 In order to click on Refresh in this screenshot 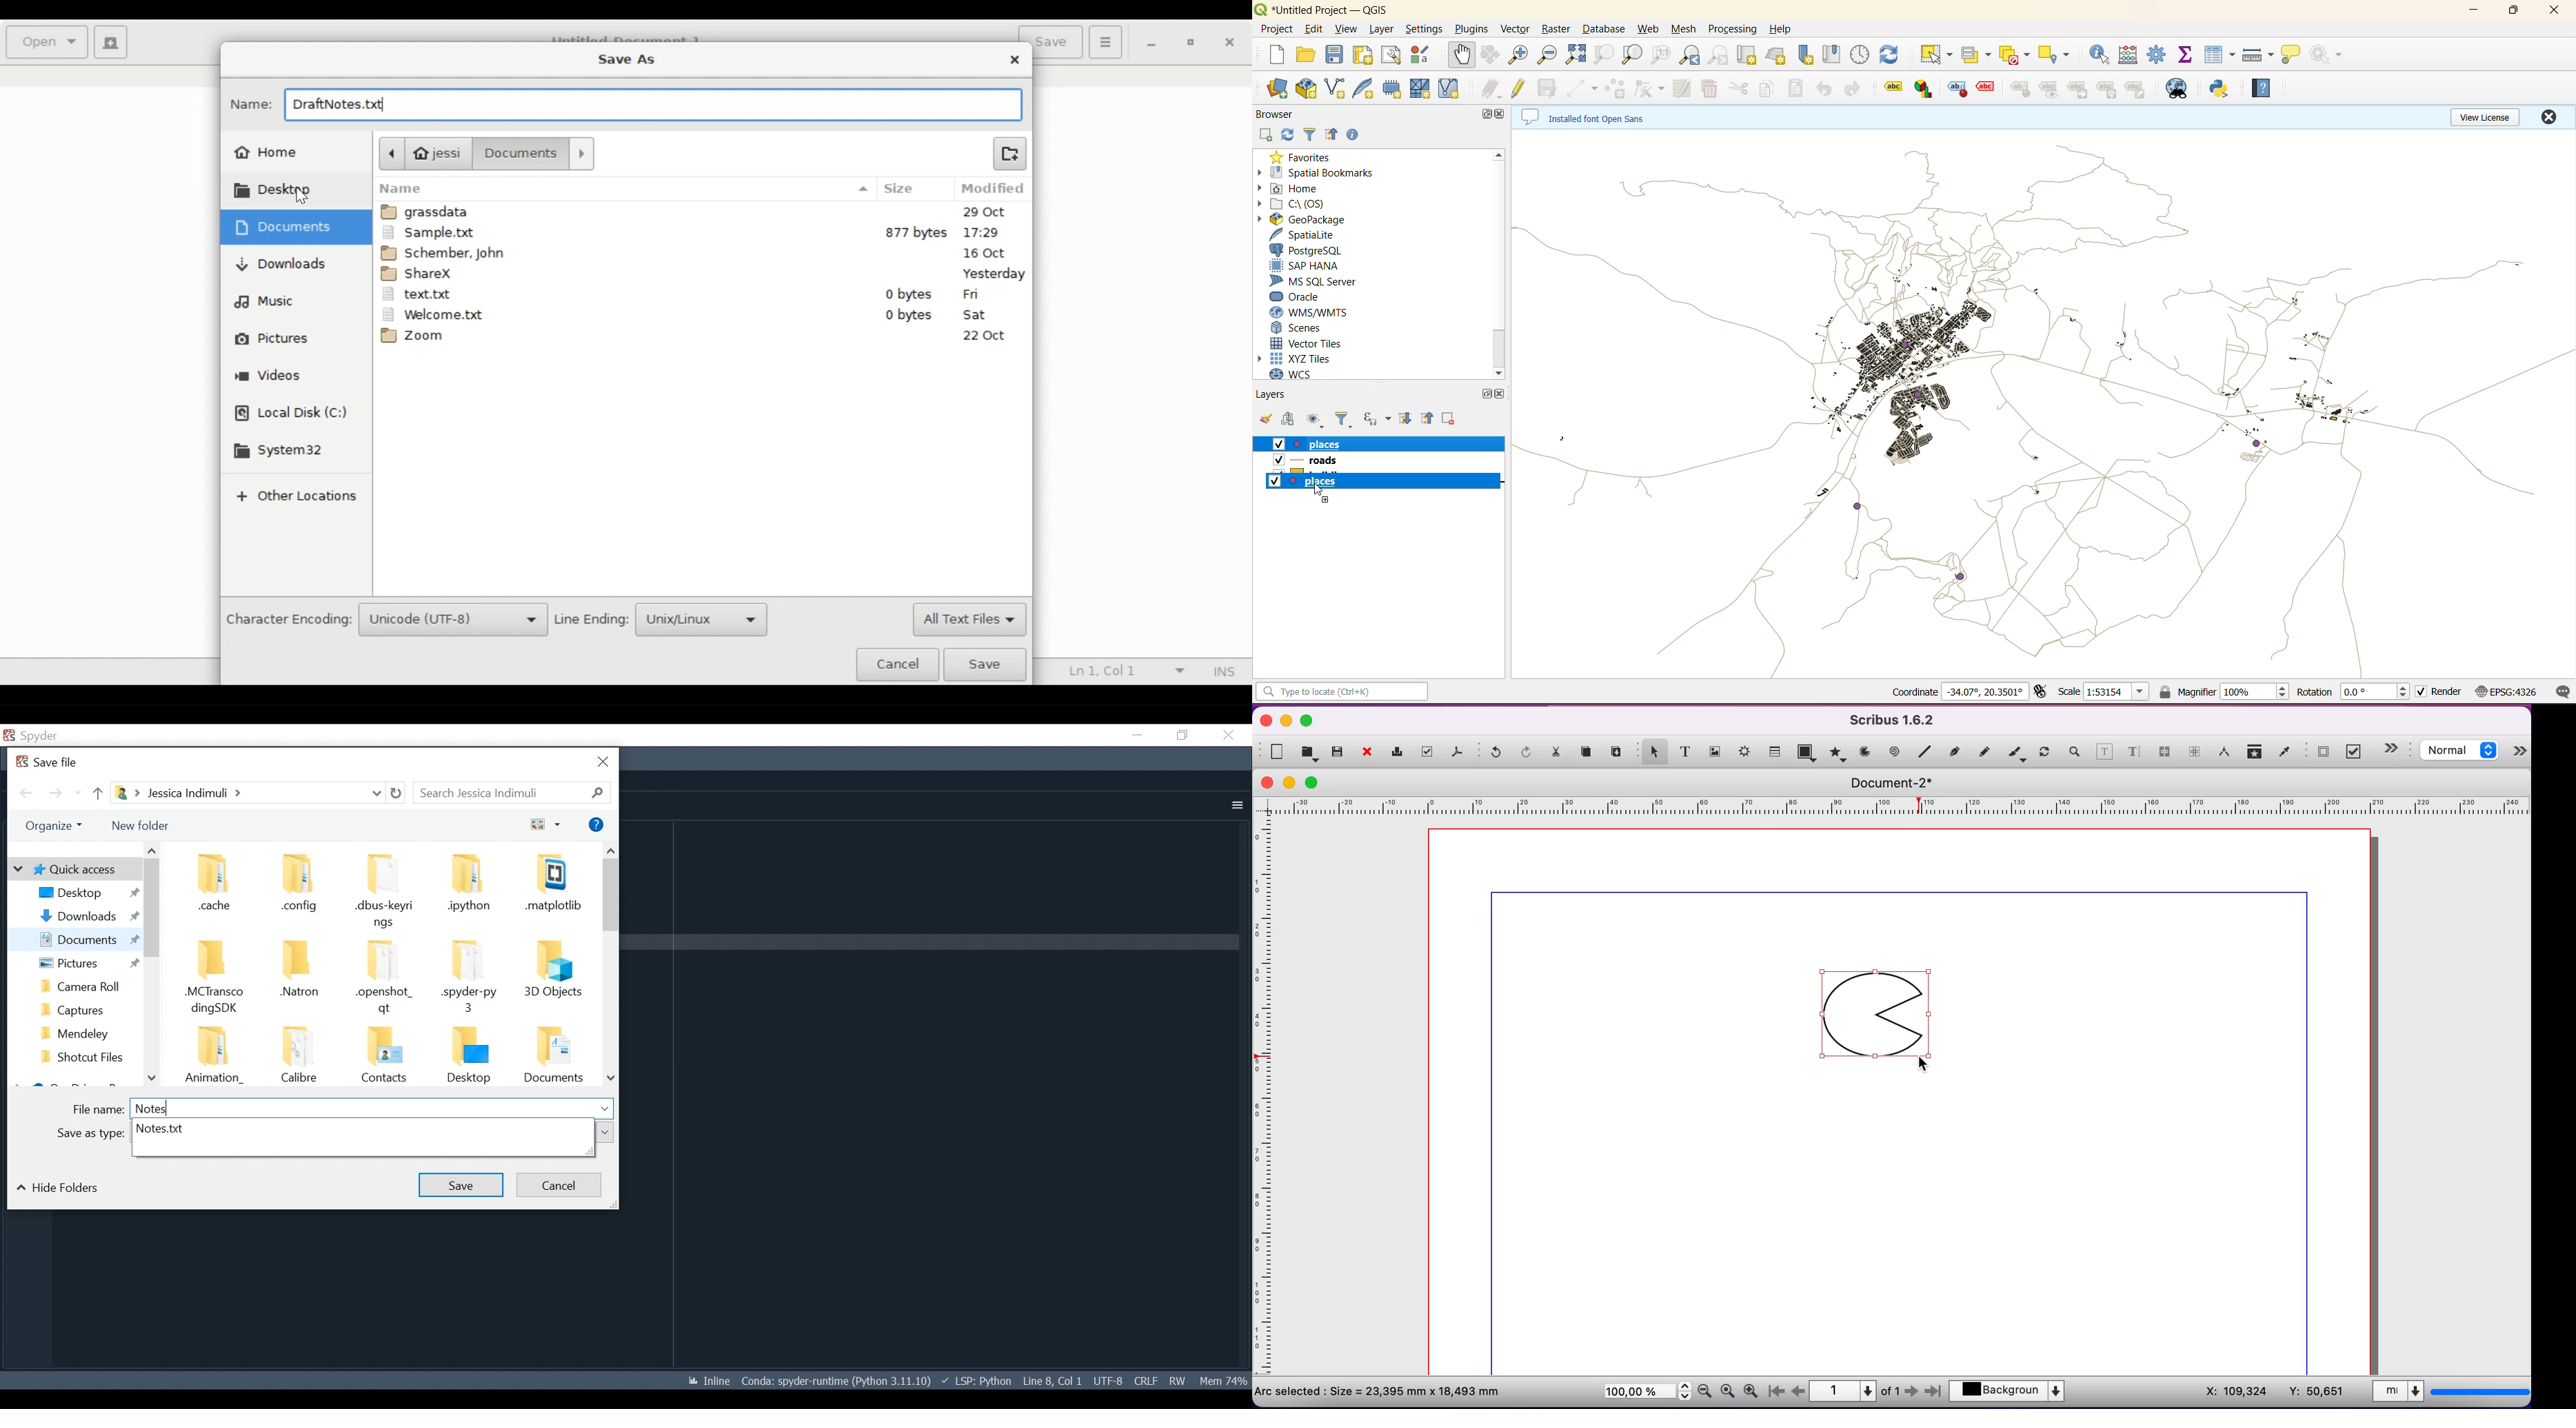, I will do `click(396, 793)`.